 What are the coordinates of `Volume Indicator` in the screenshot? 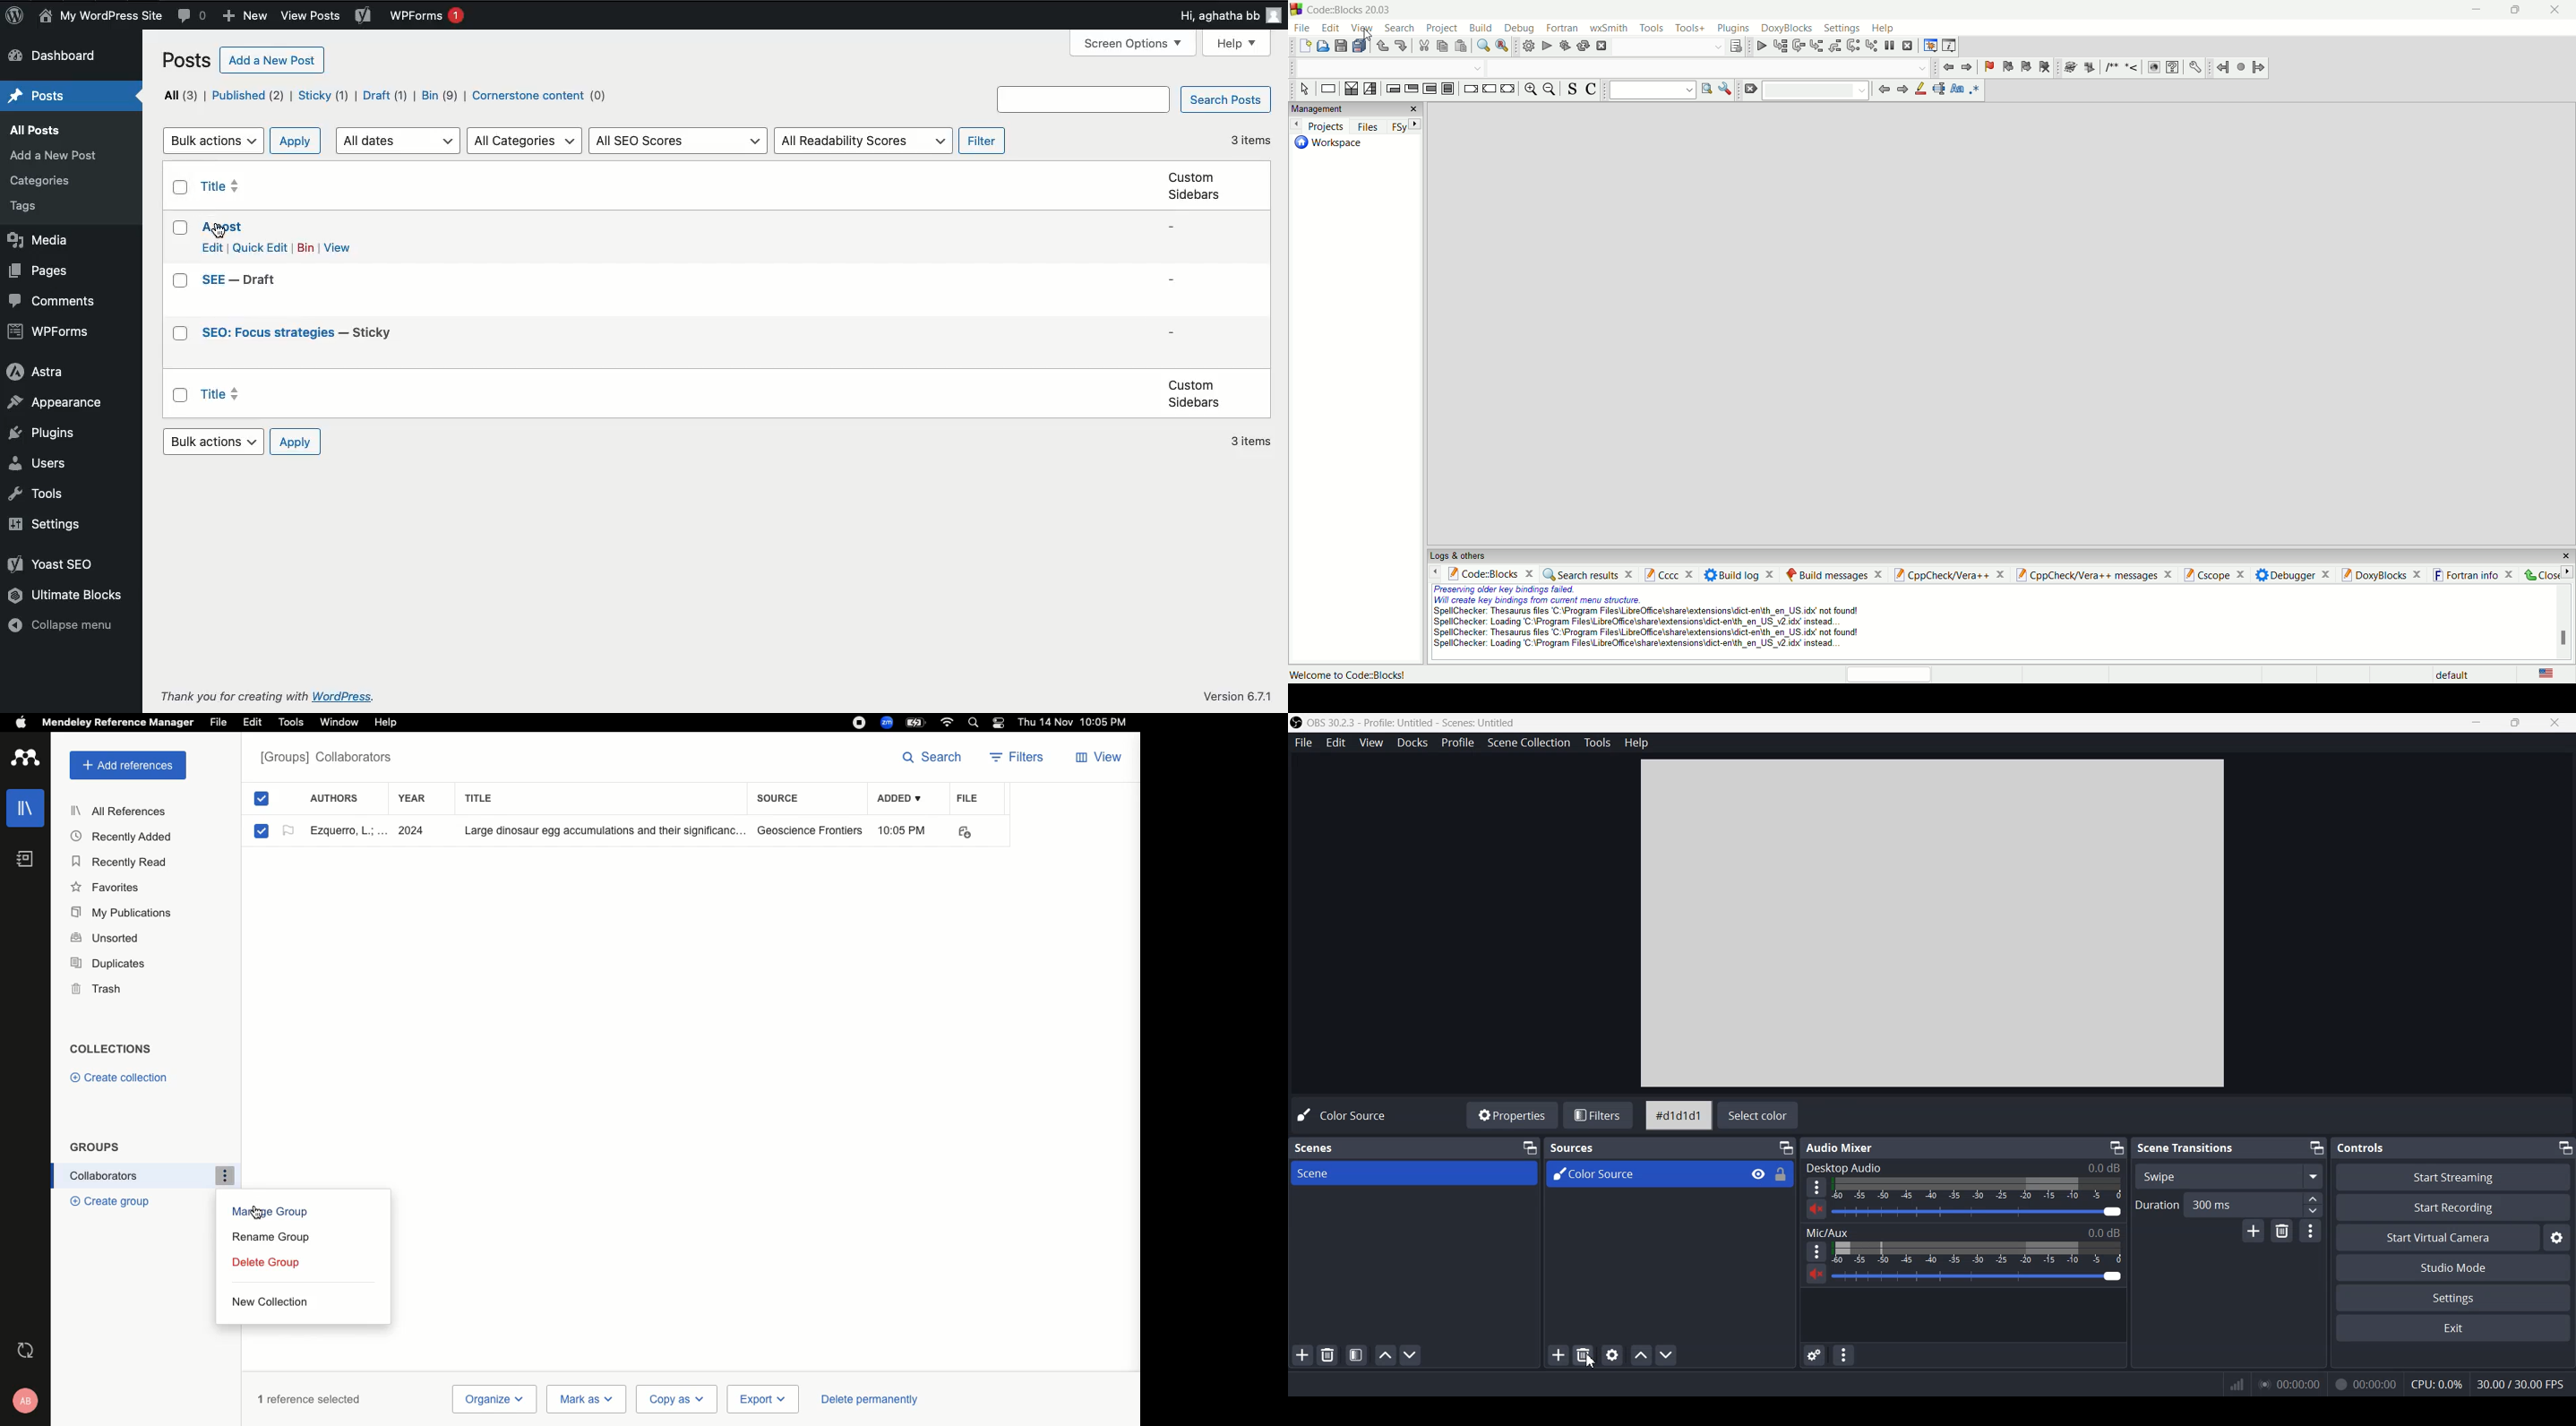 It's located at (1976, 1188).